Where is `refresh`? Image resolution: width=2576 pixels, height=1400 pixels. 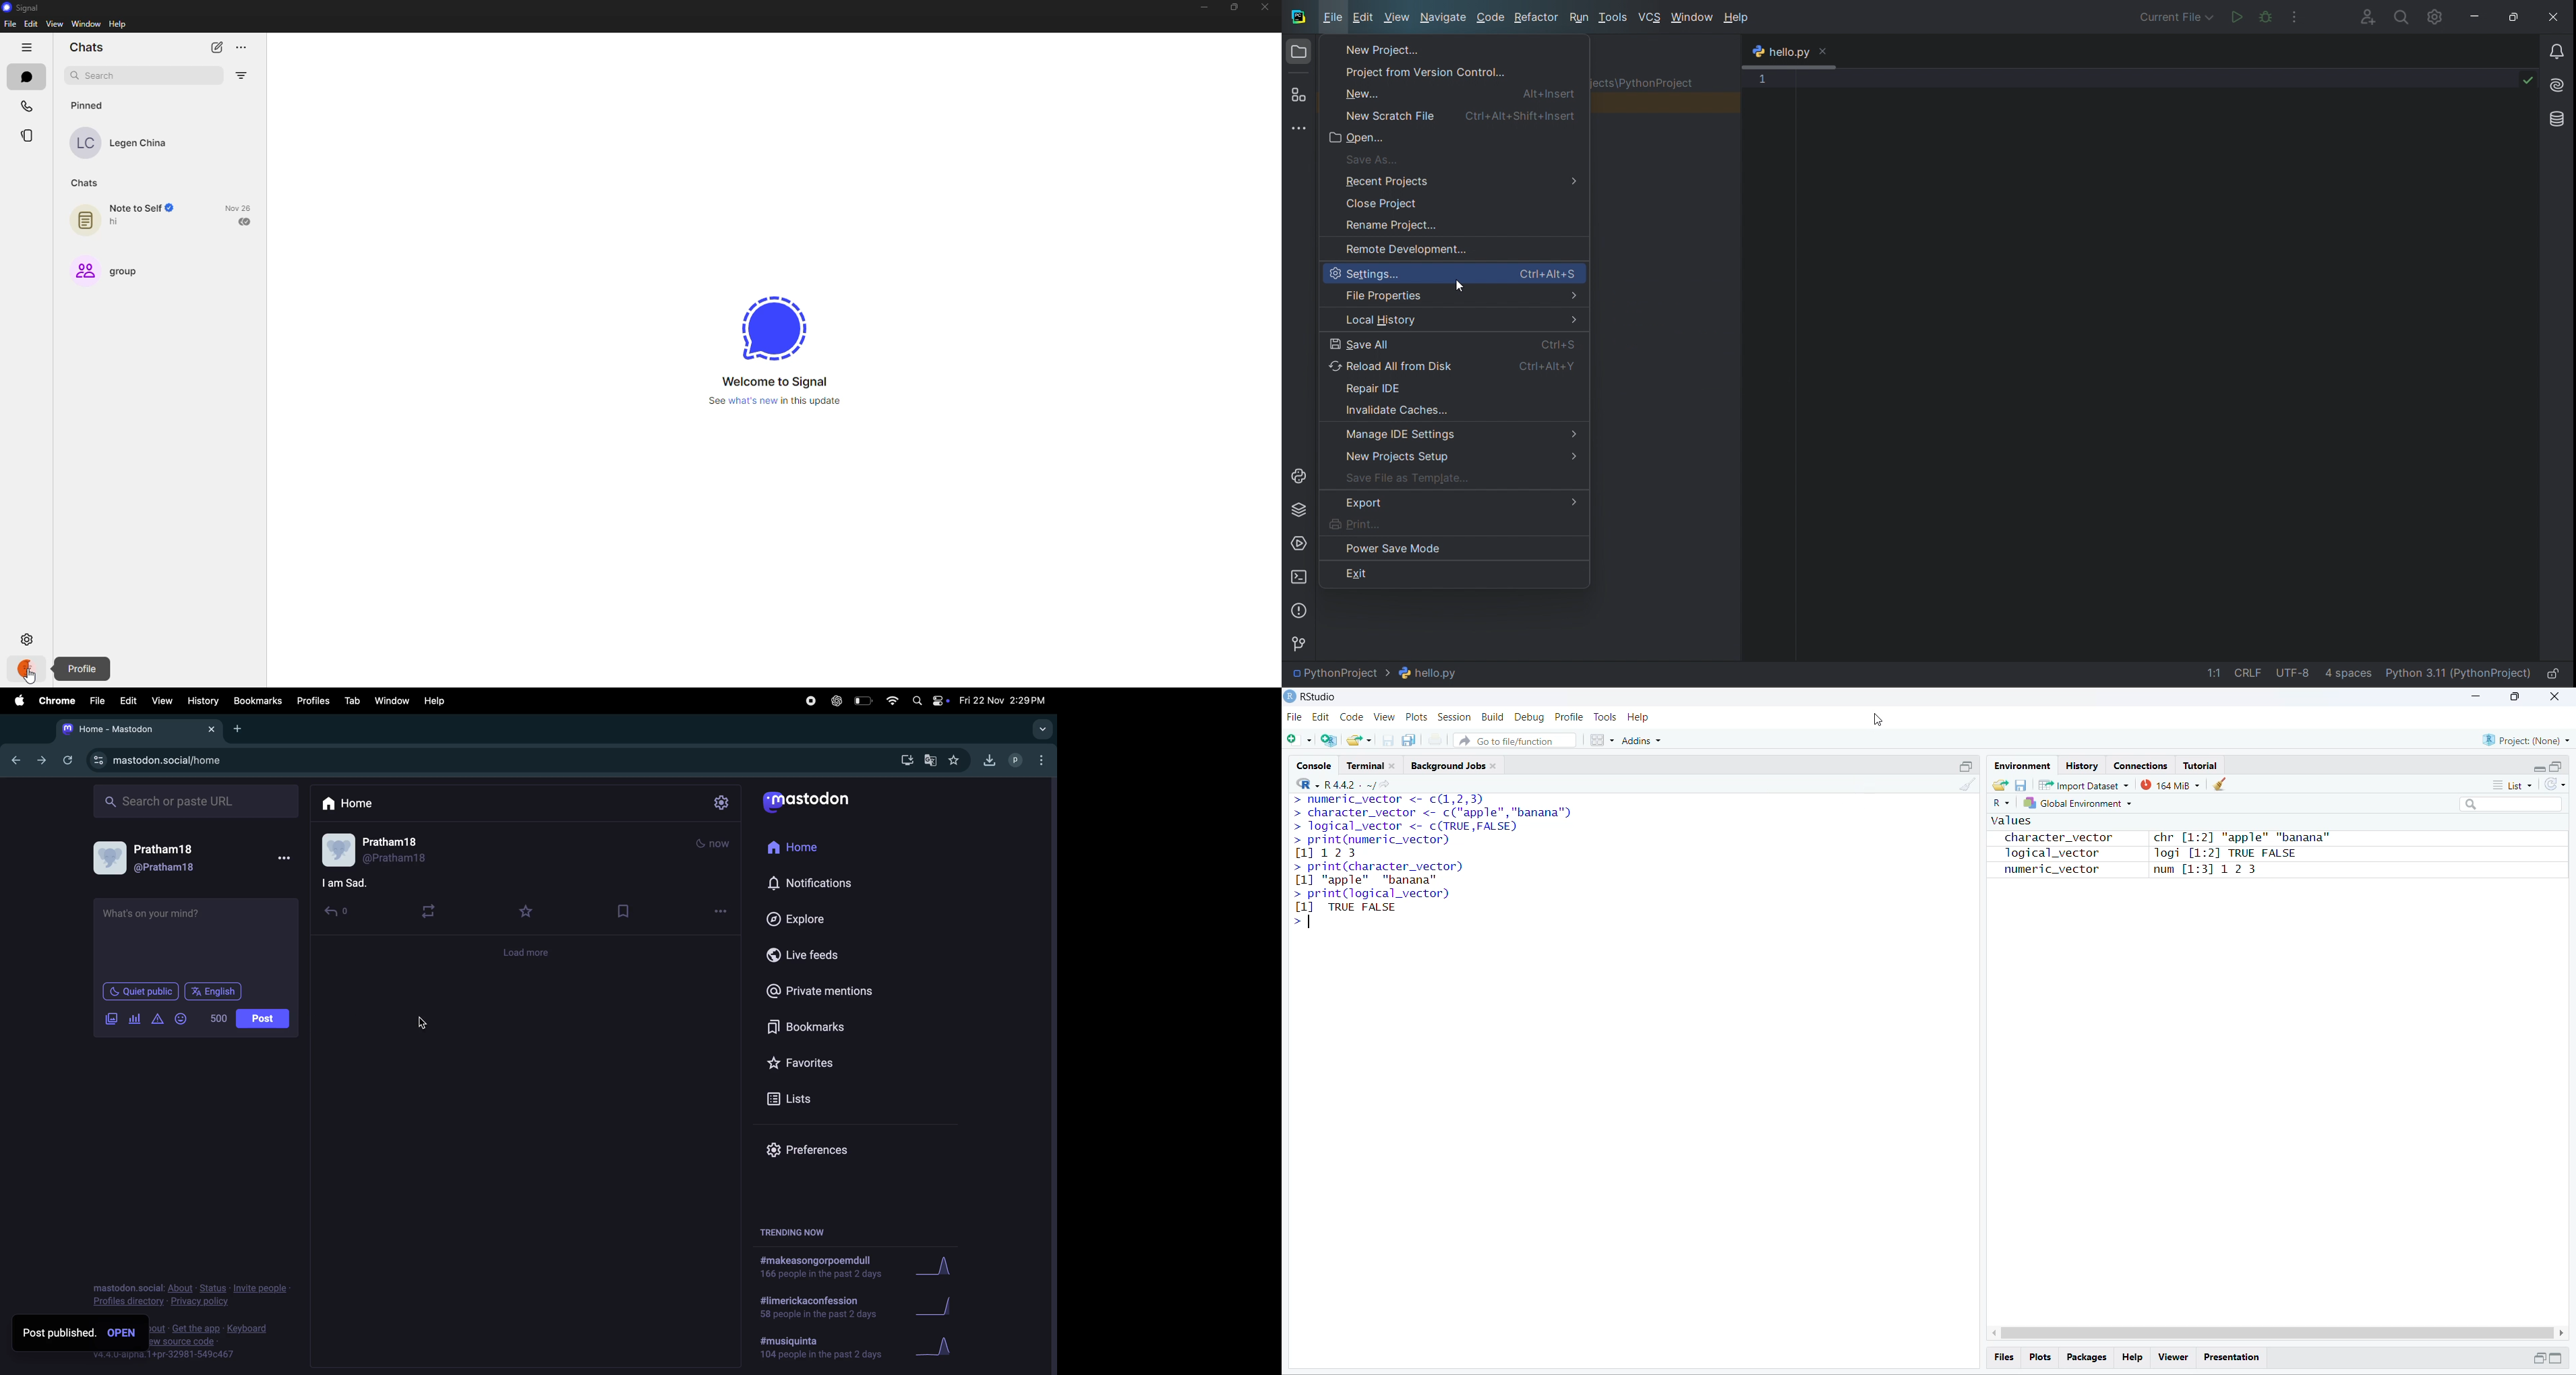
refresh is located at coordinates (2555, 785).